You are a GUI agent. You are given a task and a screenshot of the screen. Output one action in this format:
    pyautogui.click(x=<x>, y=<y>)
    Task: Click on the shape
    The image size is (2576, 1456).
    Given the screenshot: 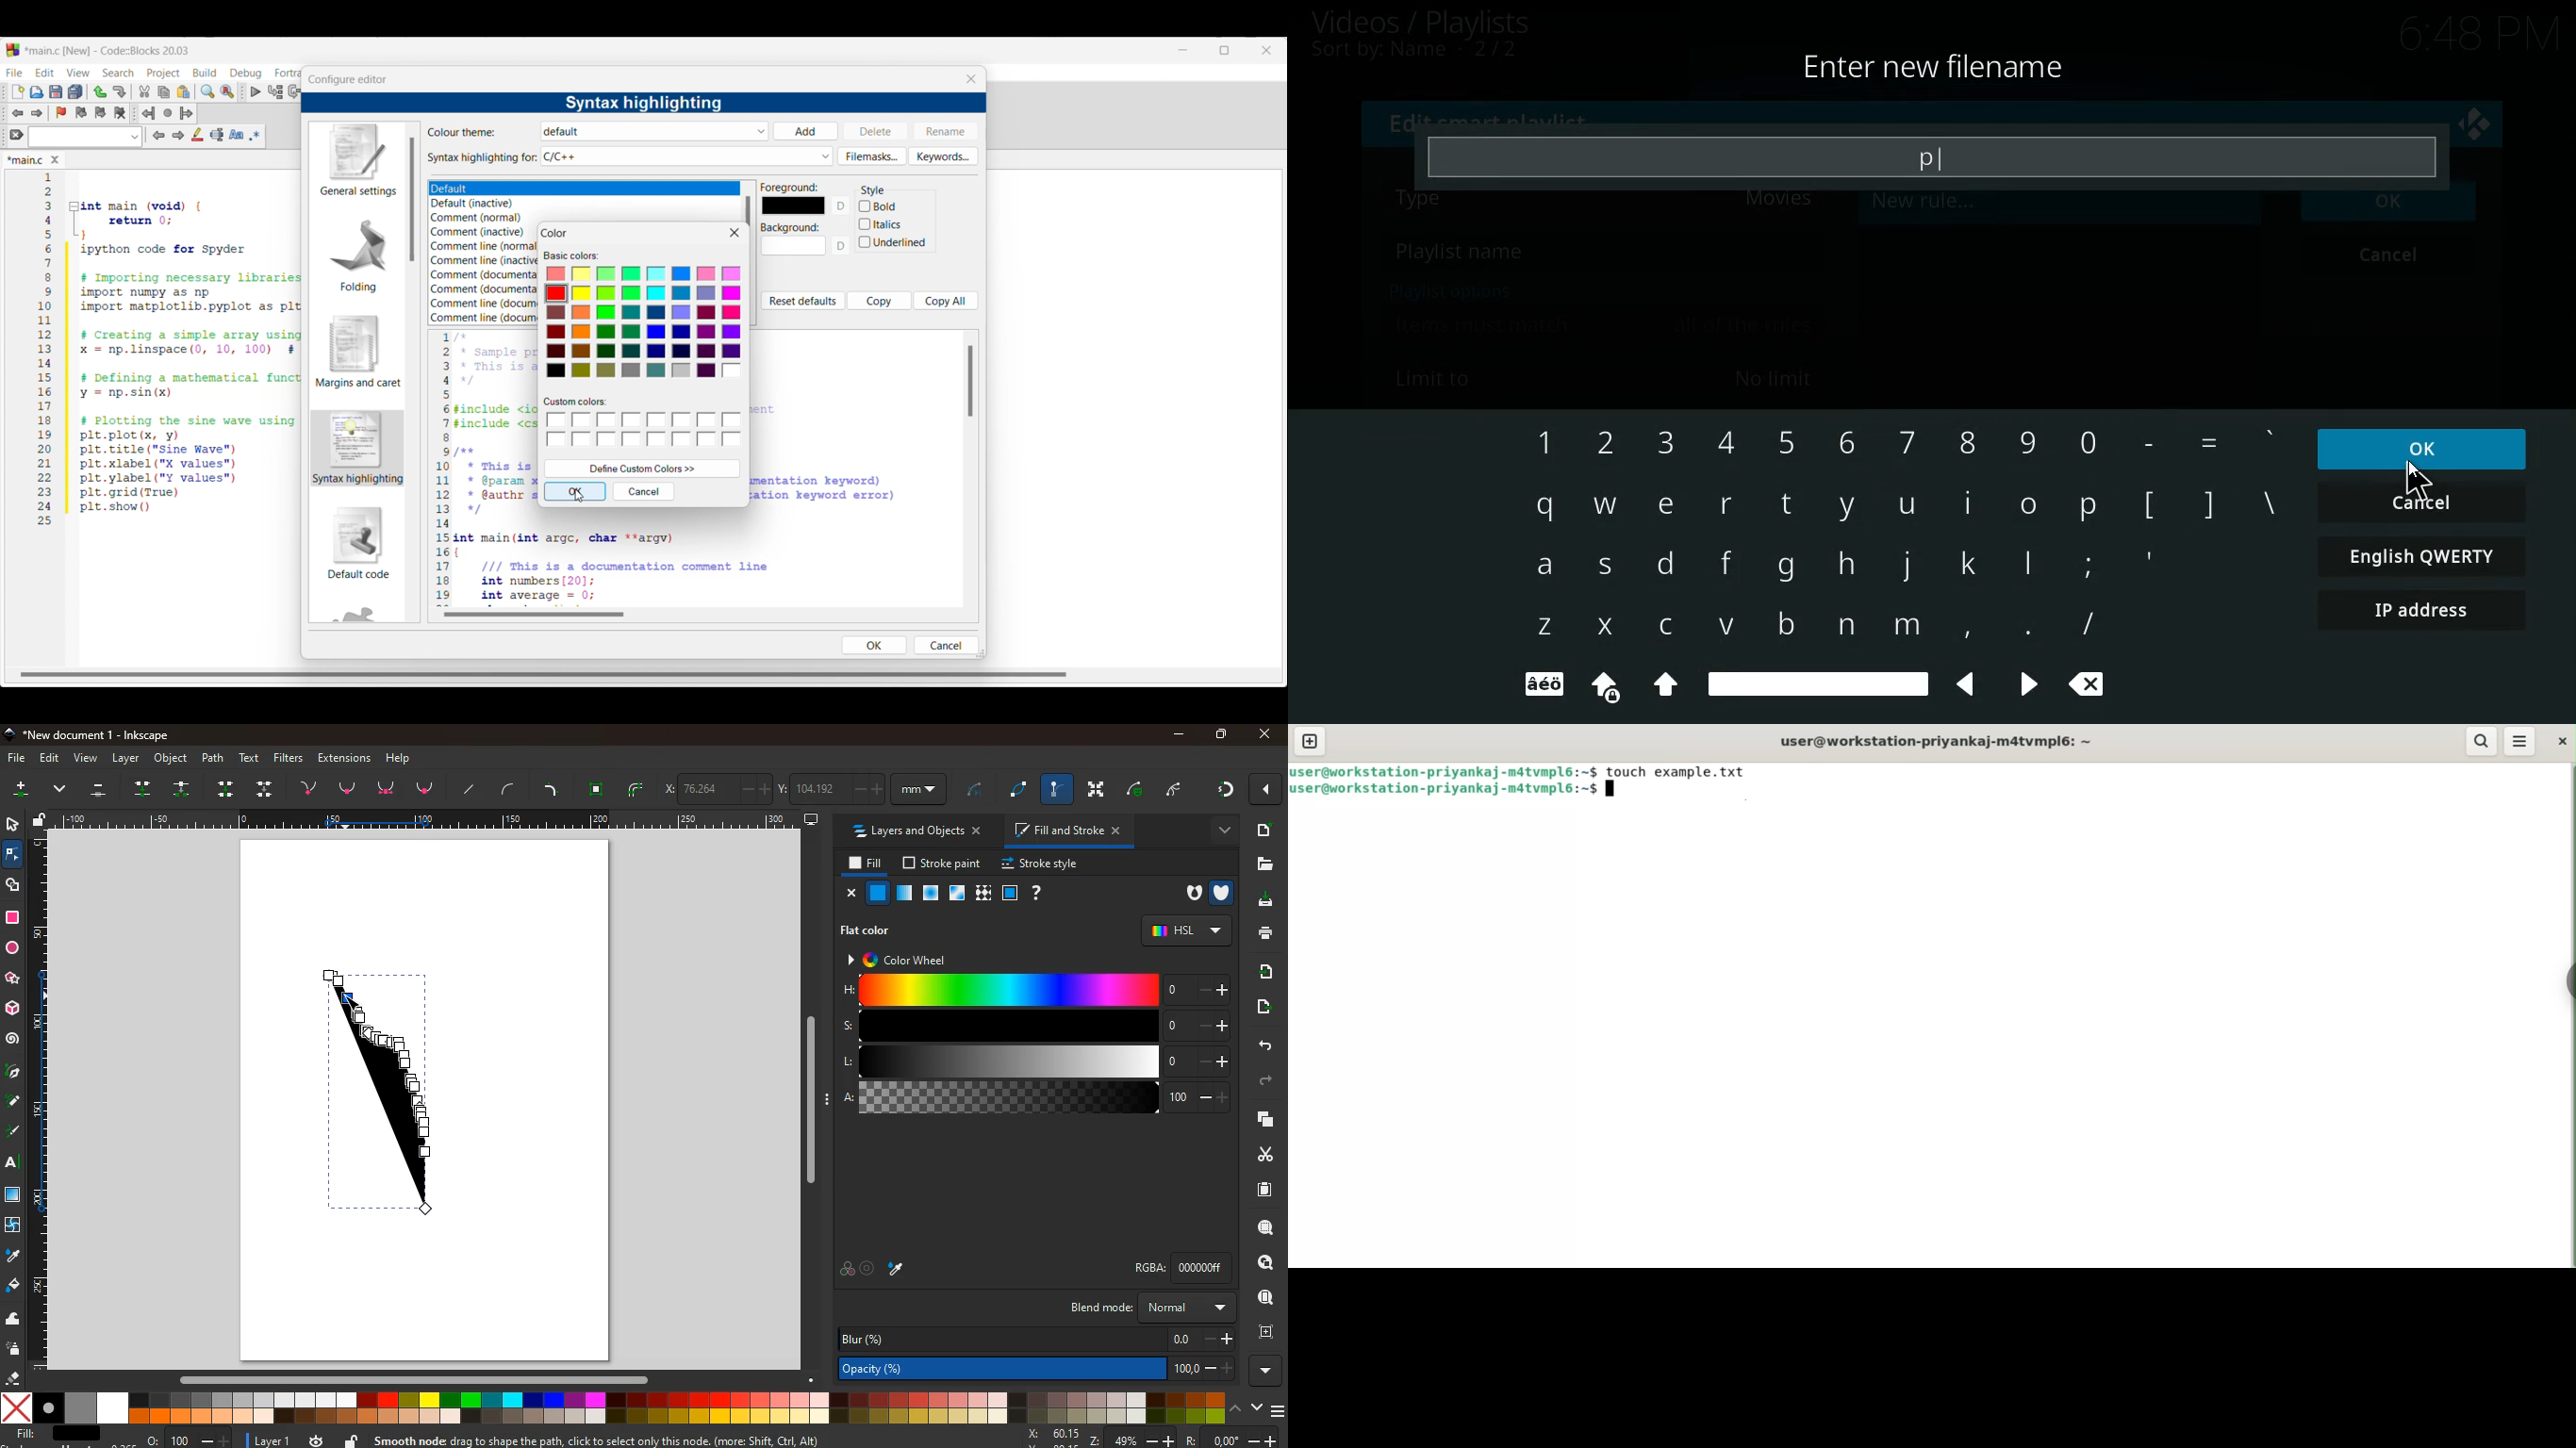 What is the action you would take?
    pyautogui.click(x=14, y=884)
    